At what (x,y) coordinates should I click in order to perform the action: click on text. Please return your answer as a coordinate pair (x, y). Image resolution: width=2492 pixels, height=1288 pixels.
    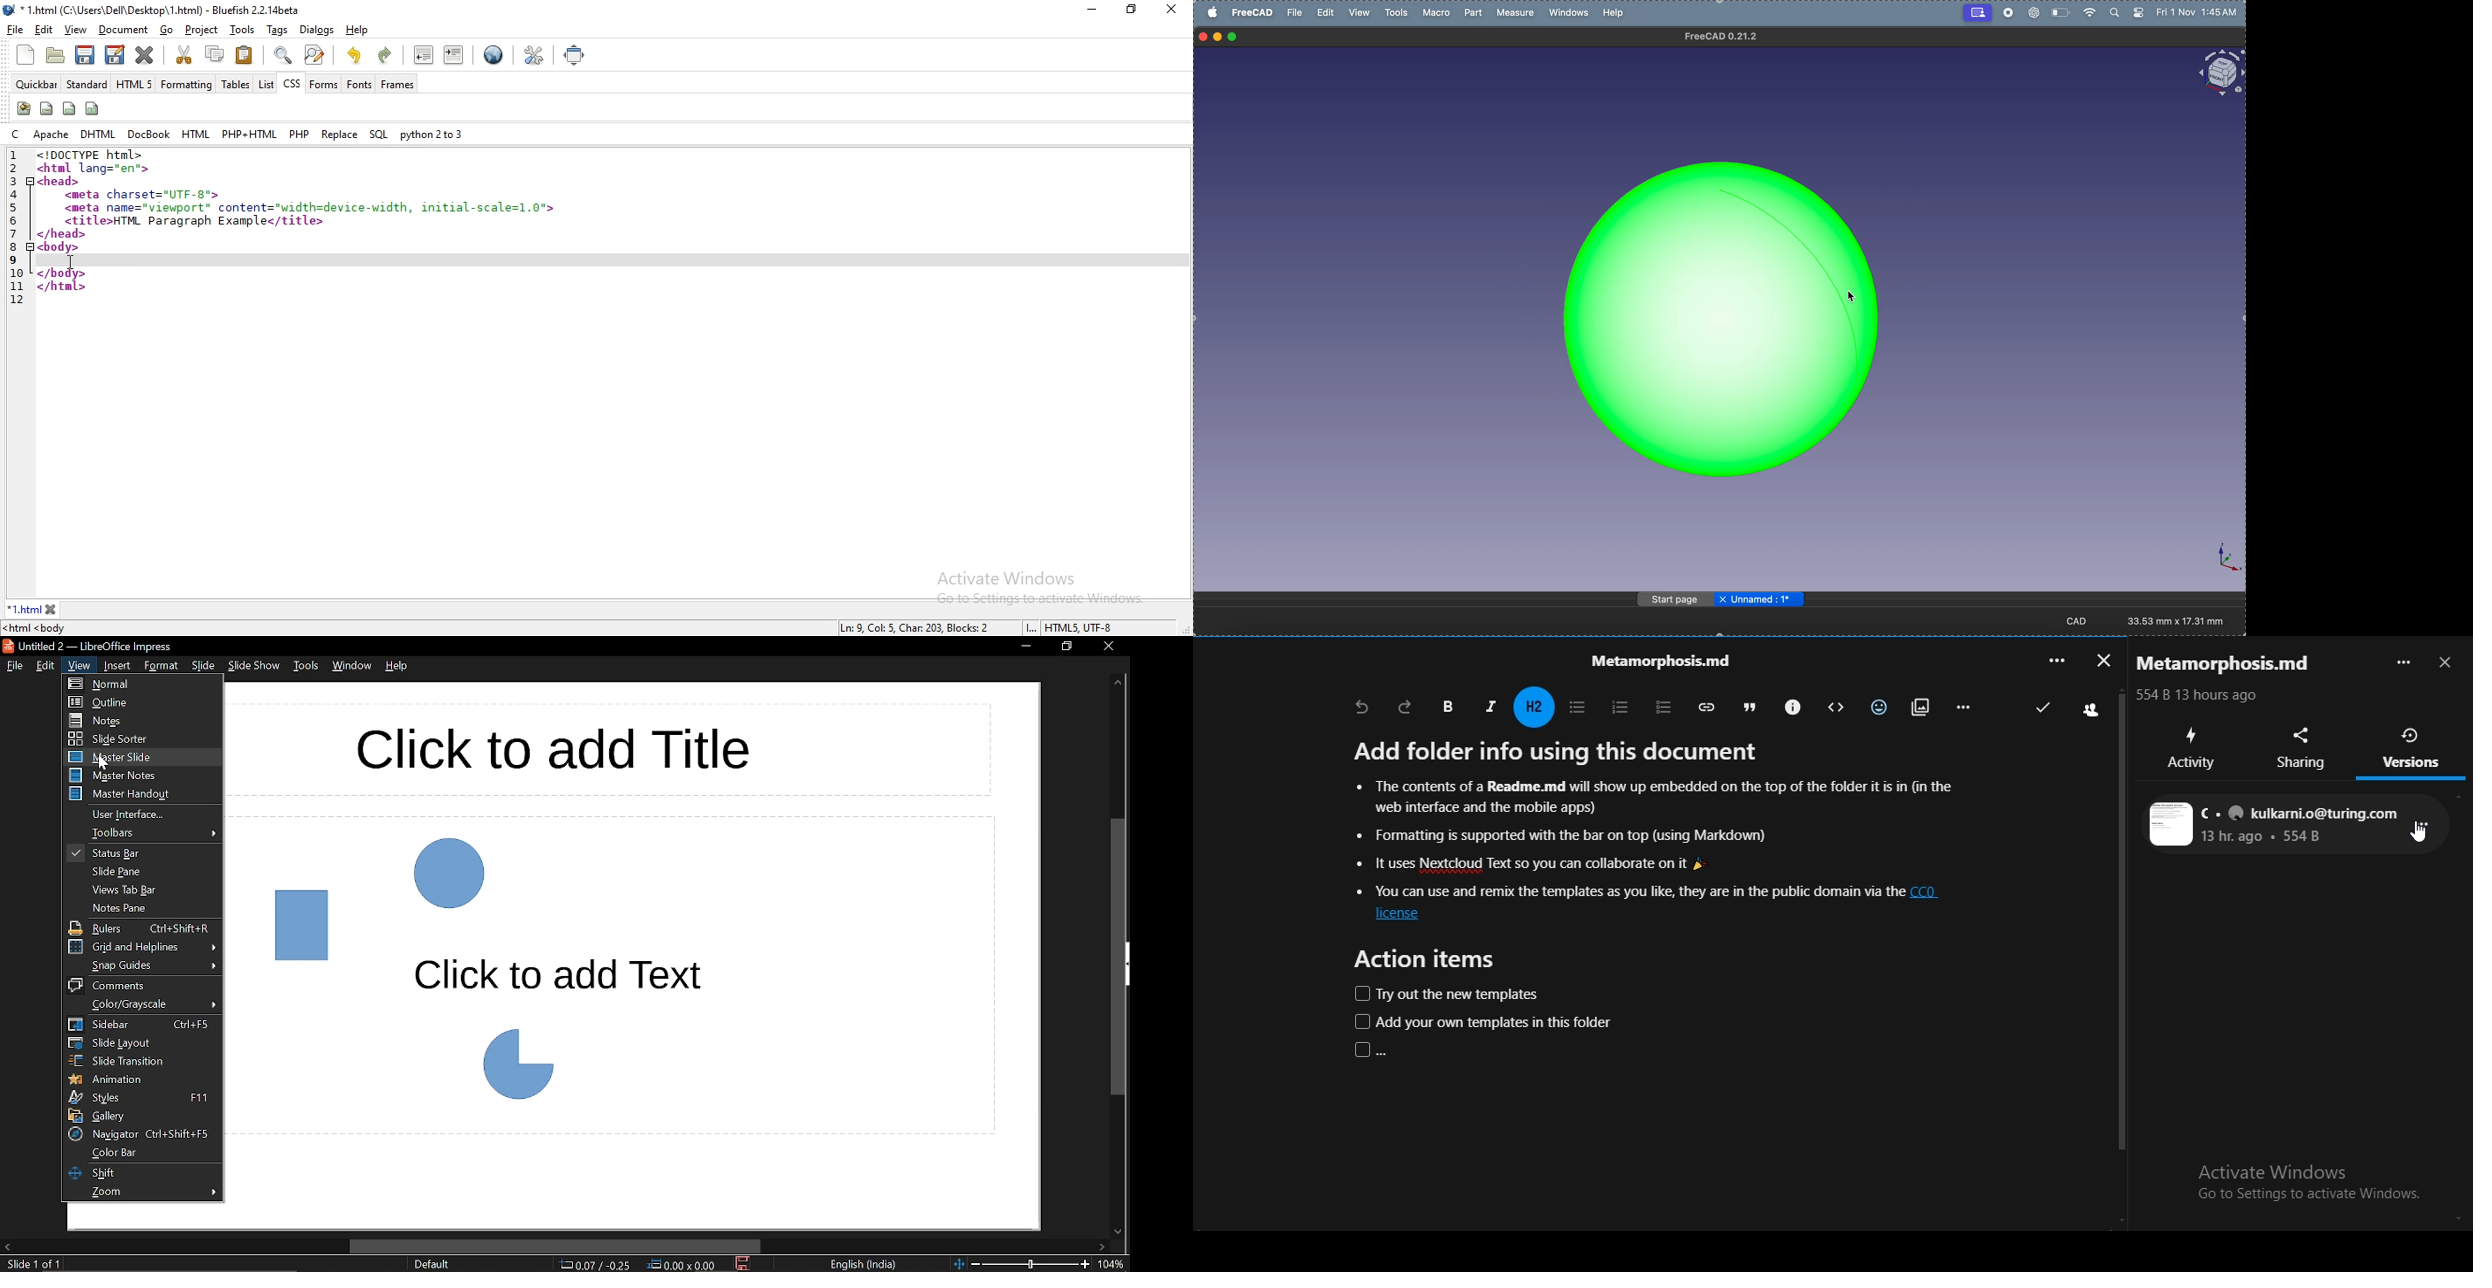
    Looking at the image, I should click on (2229, 664).